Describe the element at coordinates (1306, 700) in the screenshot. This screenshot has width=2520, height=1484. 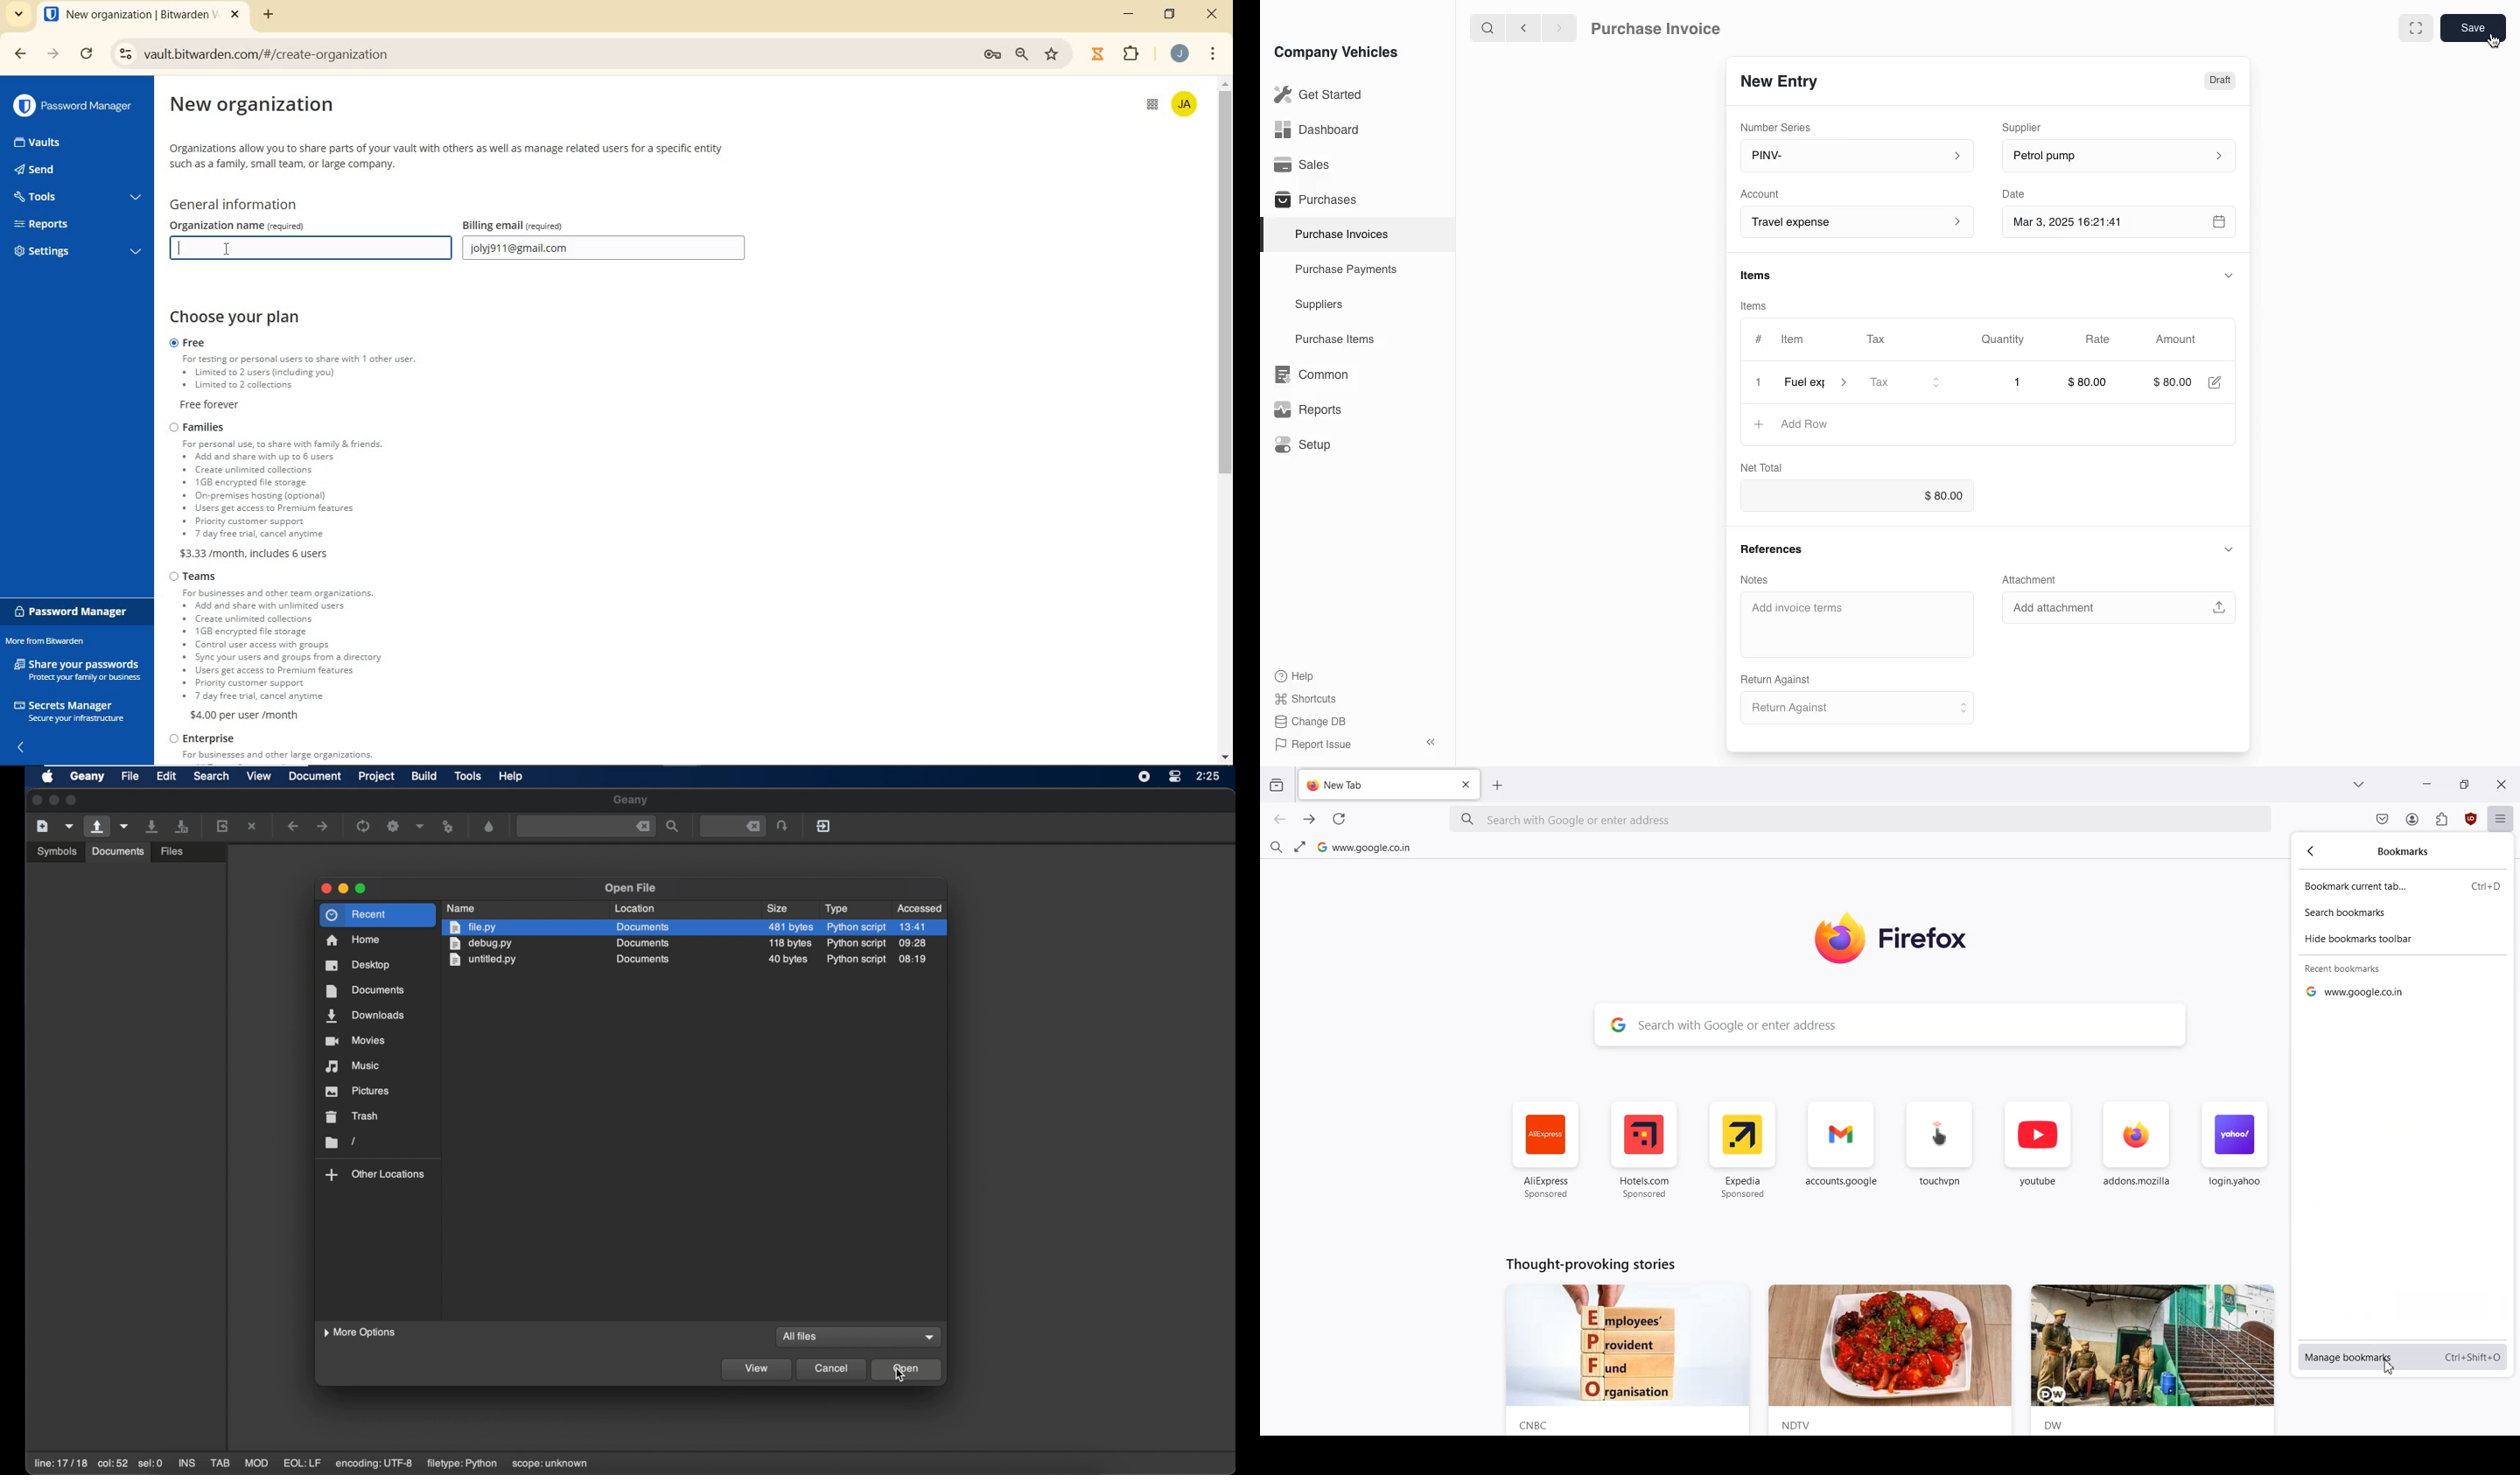
I see `Shortcuts` at that location.